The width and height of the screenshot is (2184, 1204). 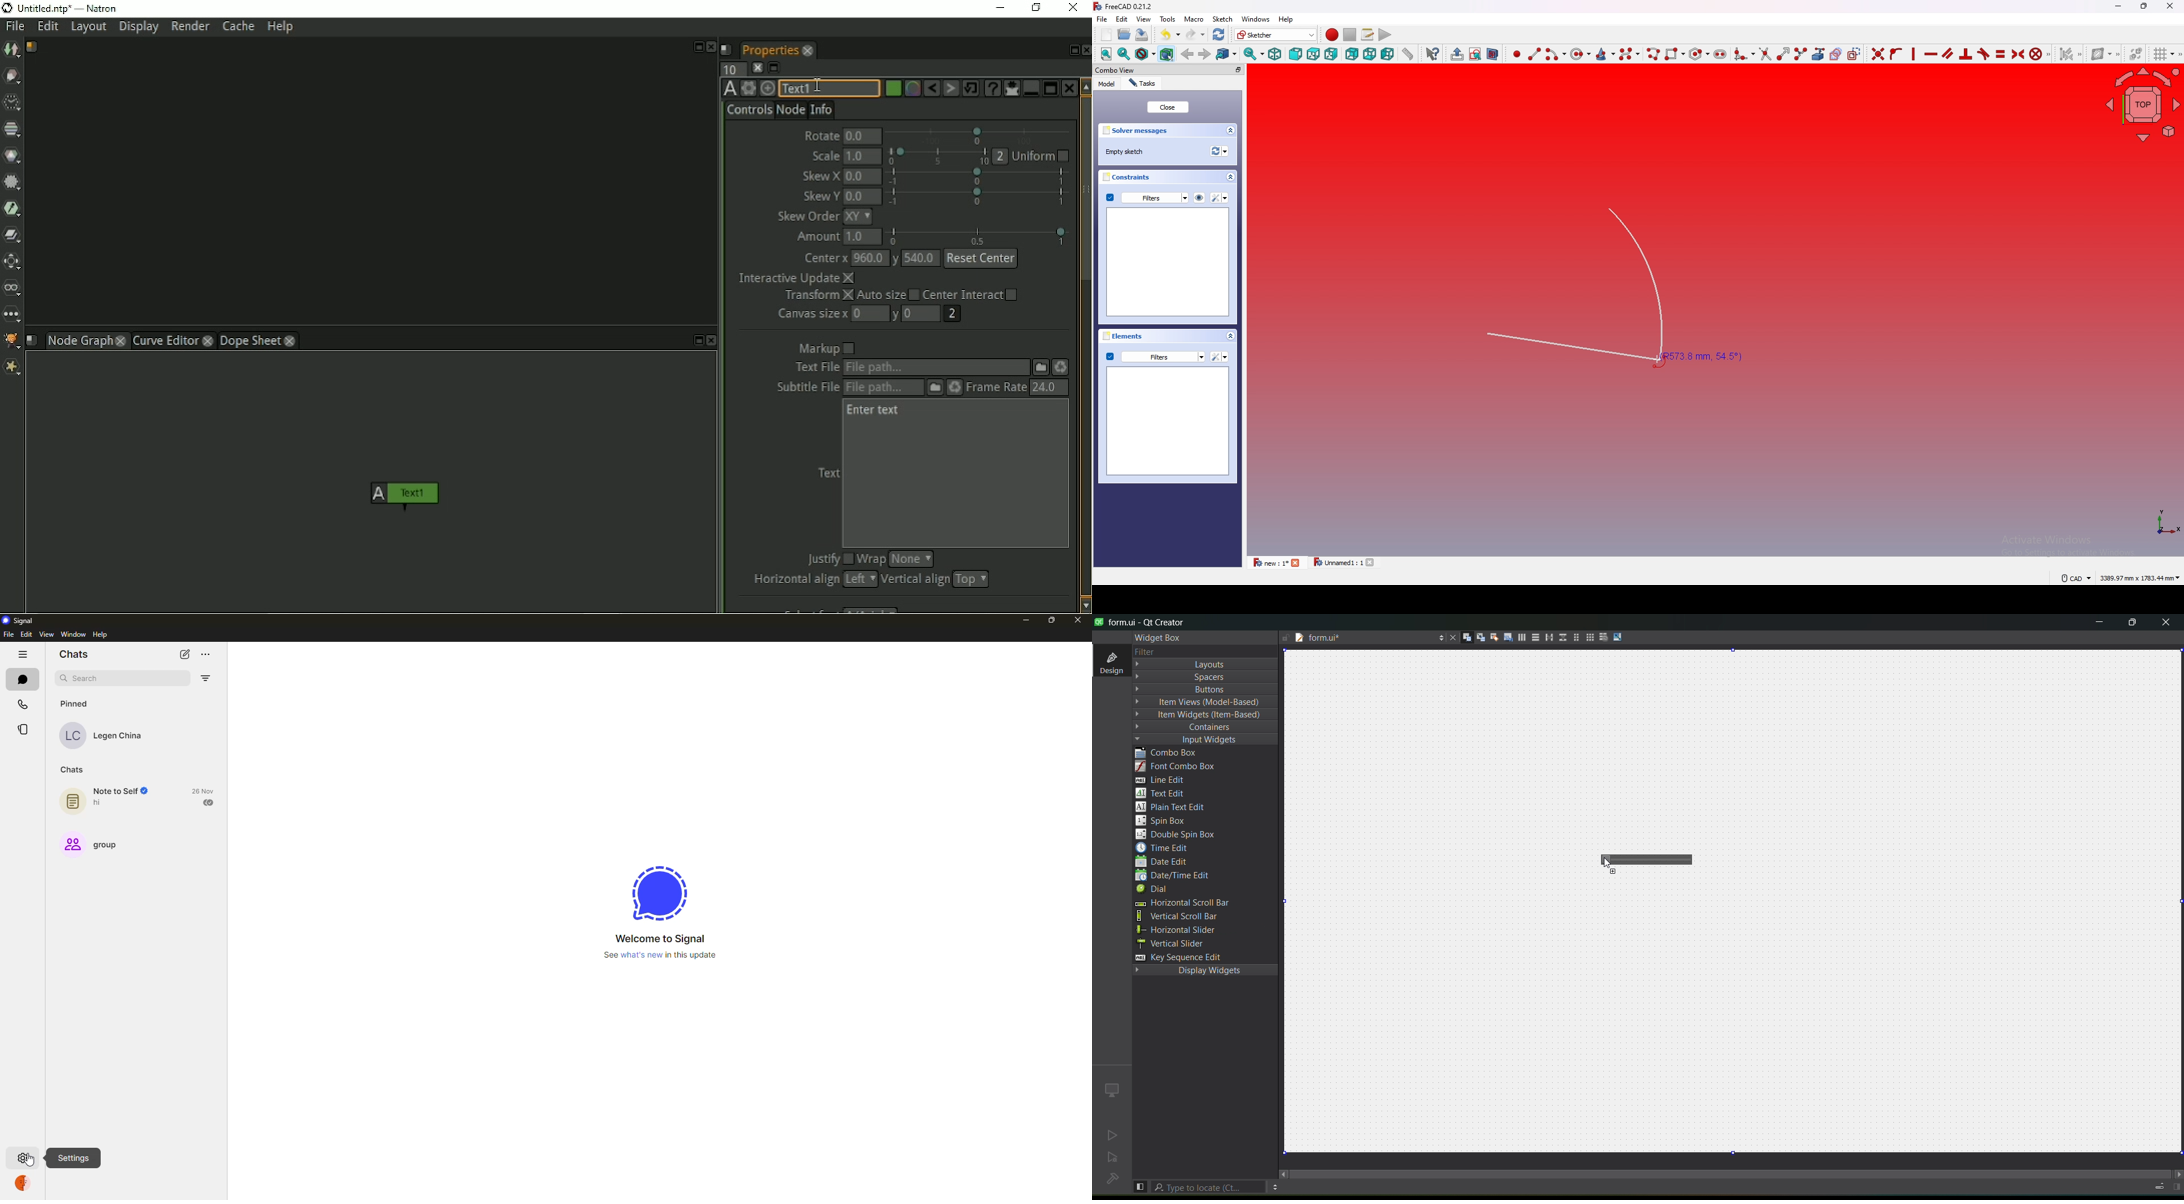 I want to click on file path, so click(x=883, y=388).